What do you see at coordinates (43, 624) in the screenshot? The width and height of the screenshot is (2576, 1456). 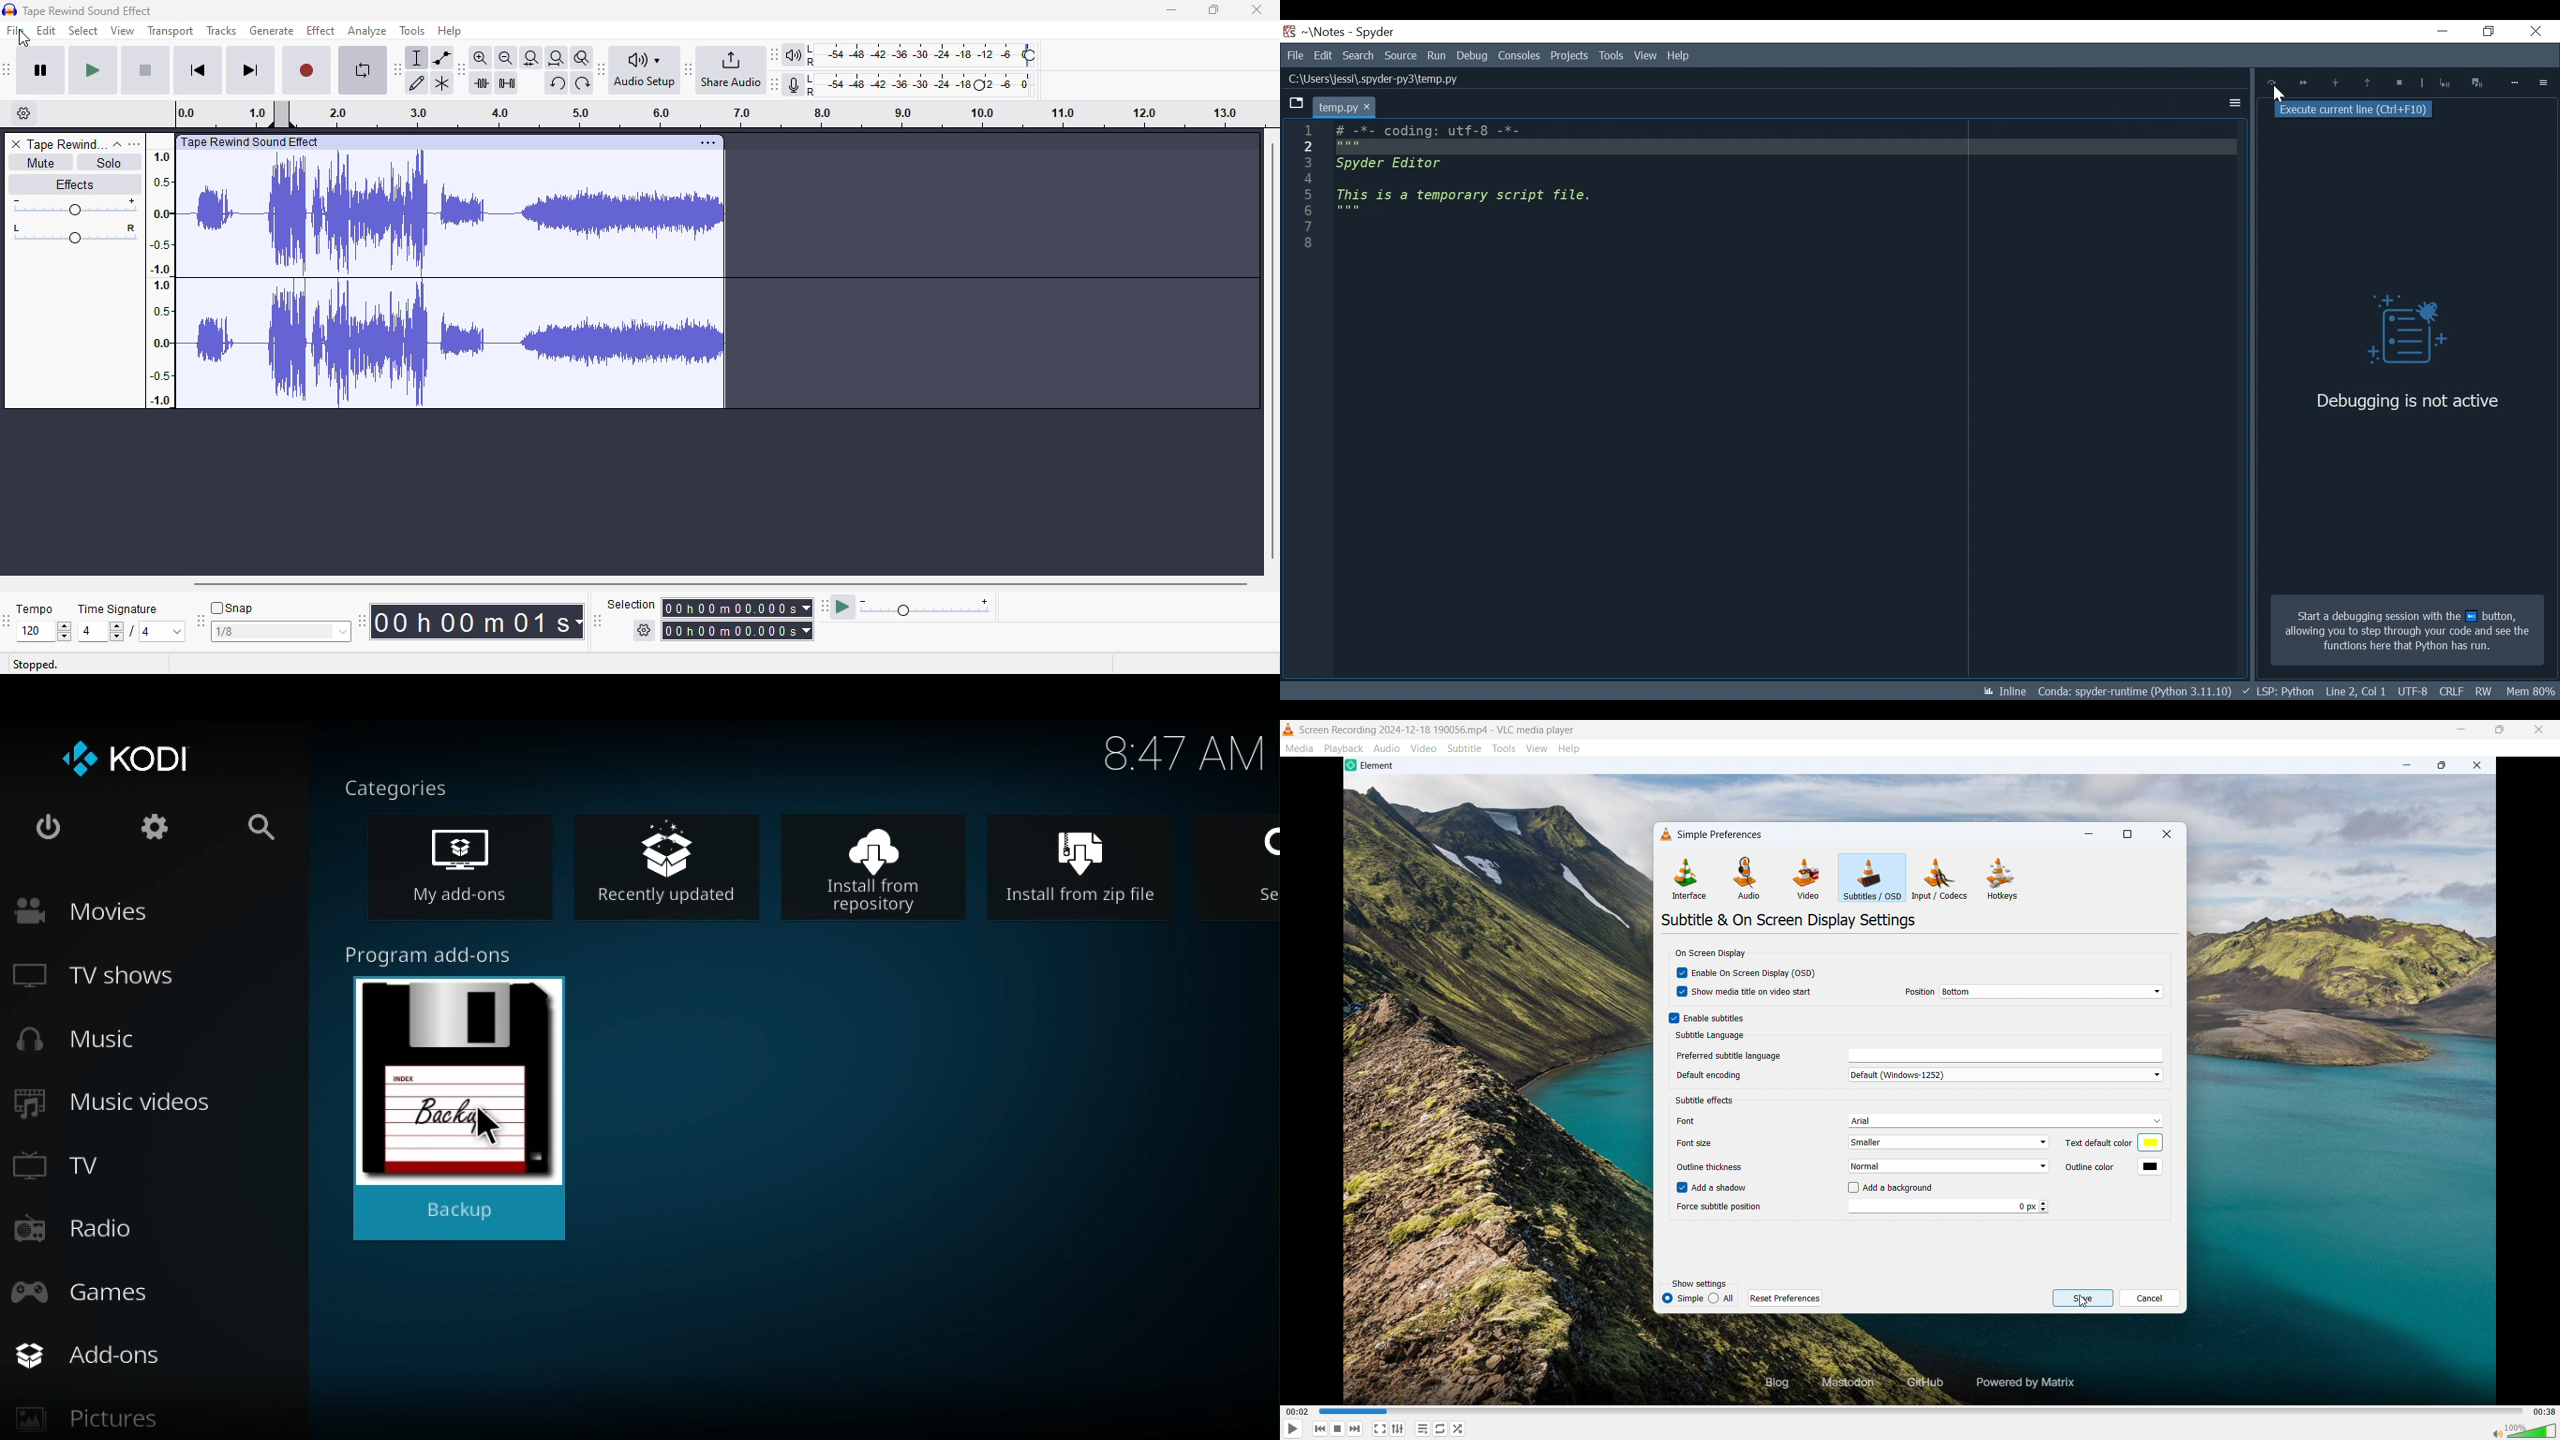 I see `tempo` at bounding box center [43, 624].